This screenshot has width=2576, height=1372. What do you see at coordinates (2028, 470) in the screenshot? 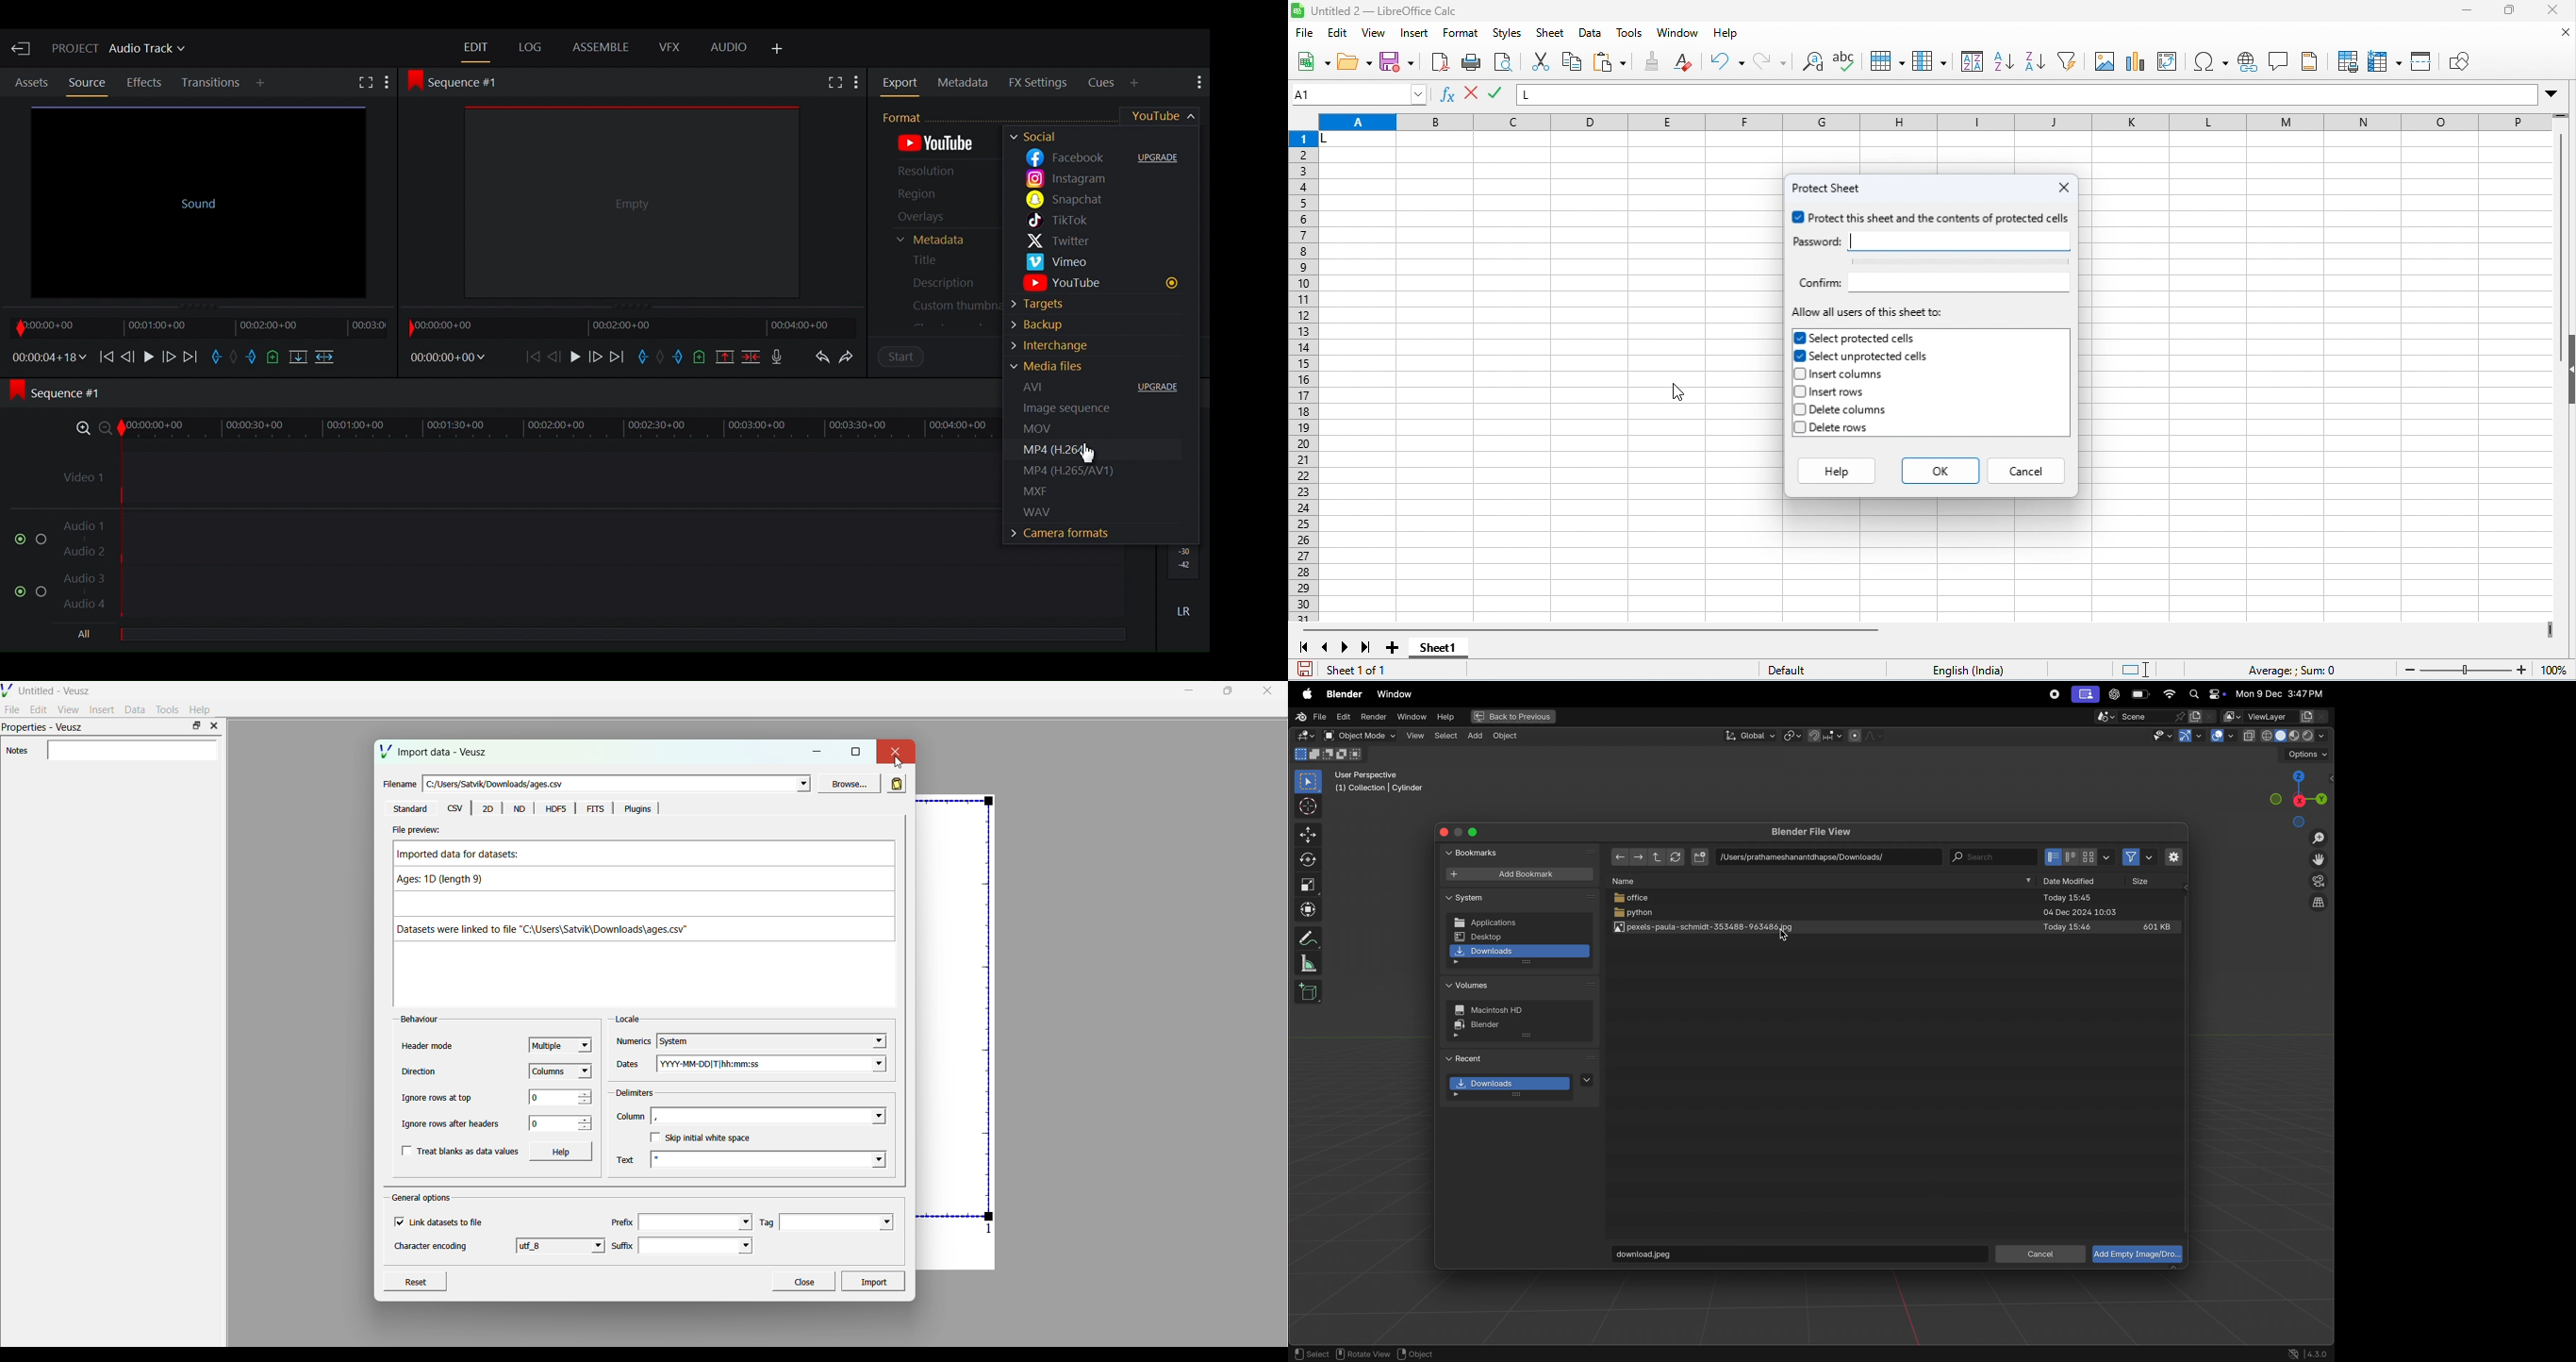
I see `cancel` at bounding box center [2028, 470].